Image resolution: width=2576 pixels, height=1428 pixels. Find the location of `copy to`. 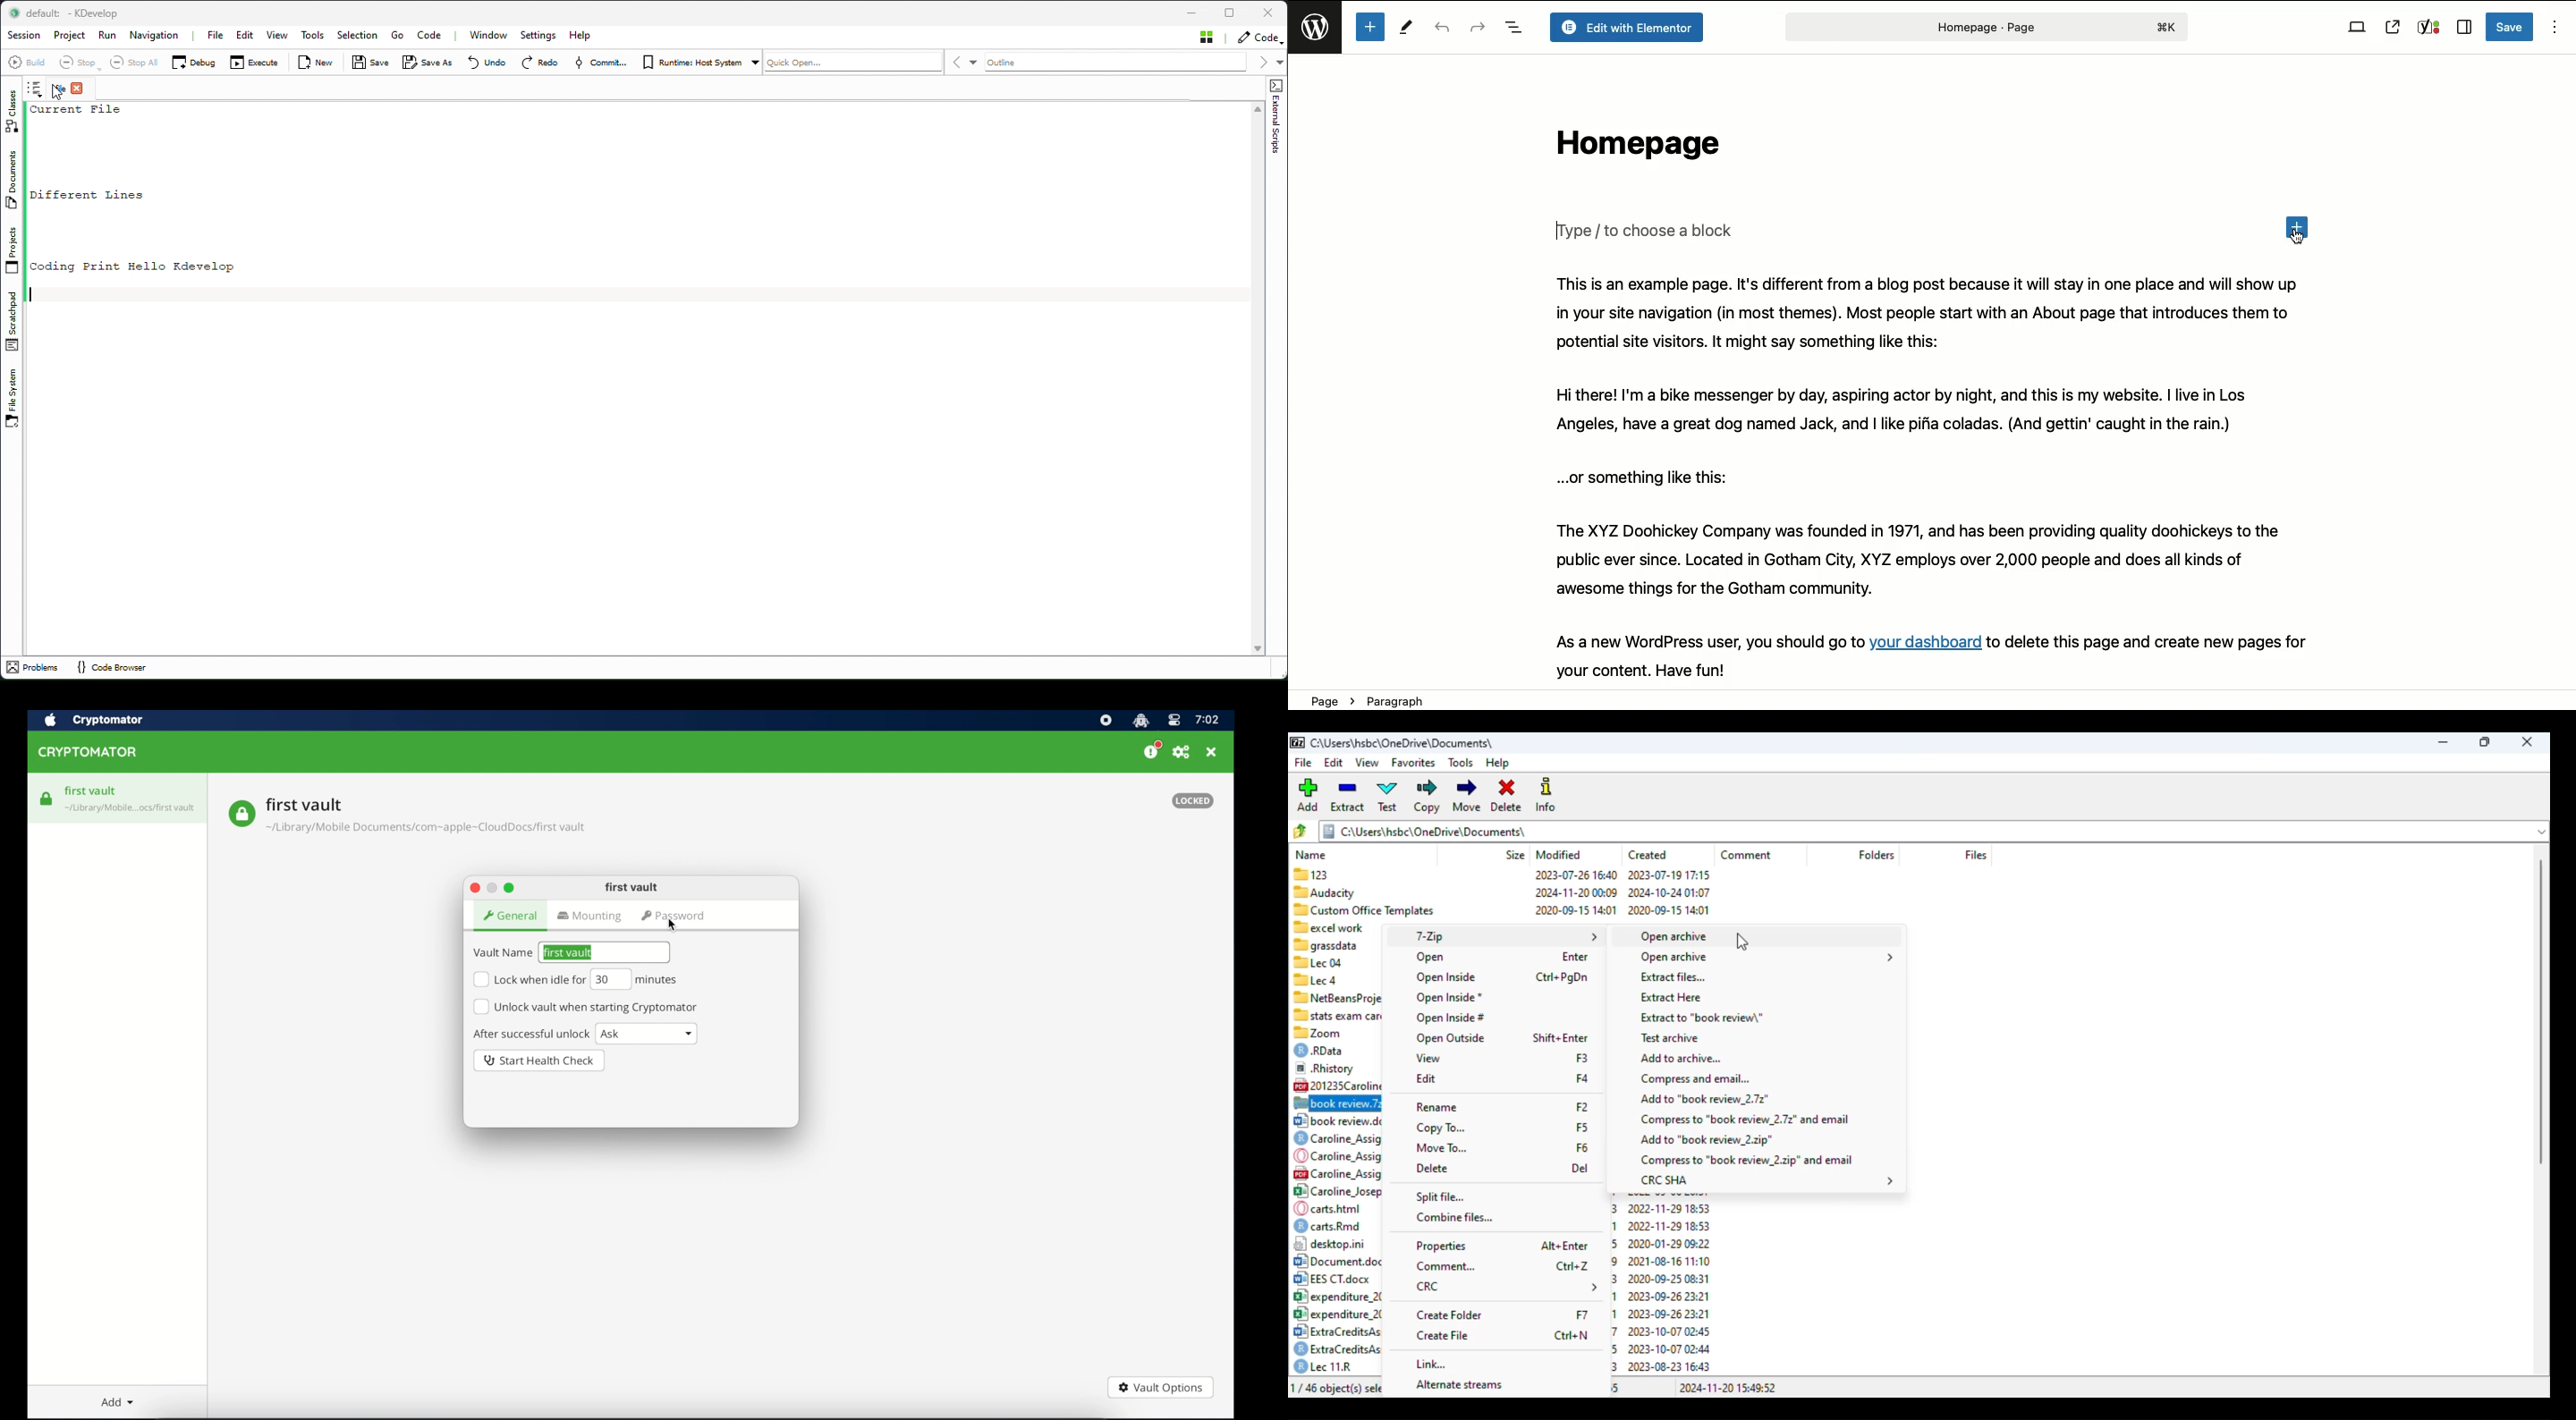

copy to is located at coordinates (1441, 1127).